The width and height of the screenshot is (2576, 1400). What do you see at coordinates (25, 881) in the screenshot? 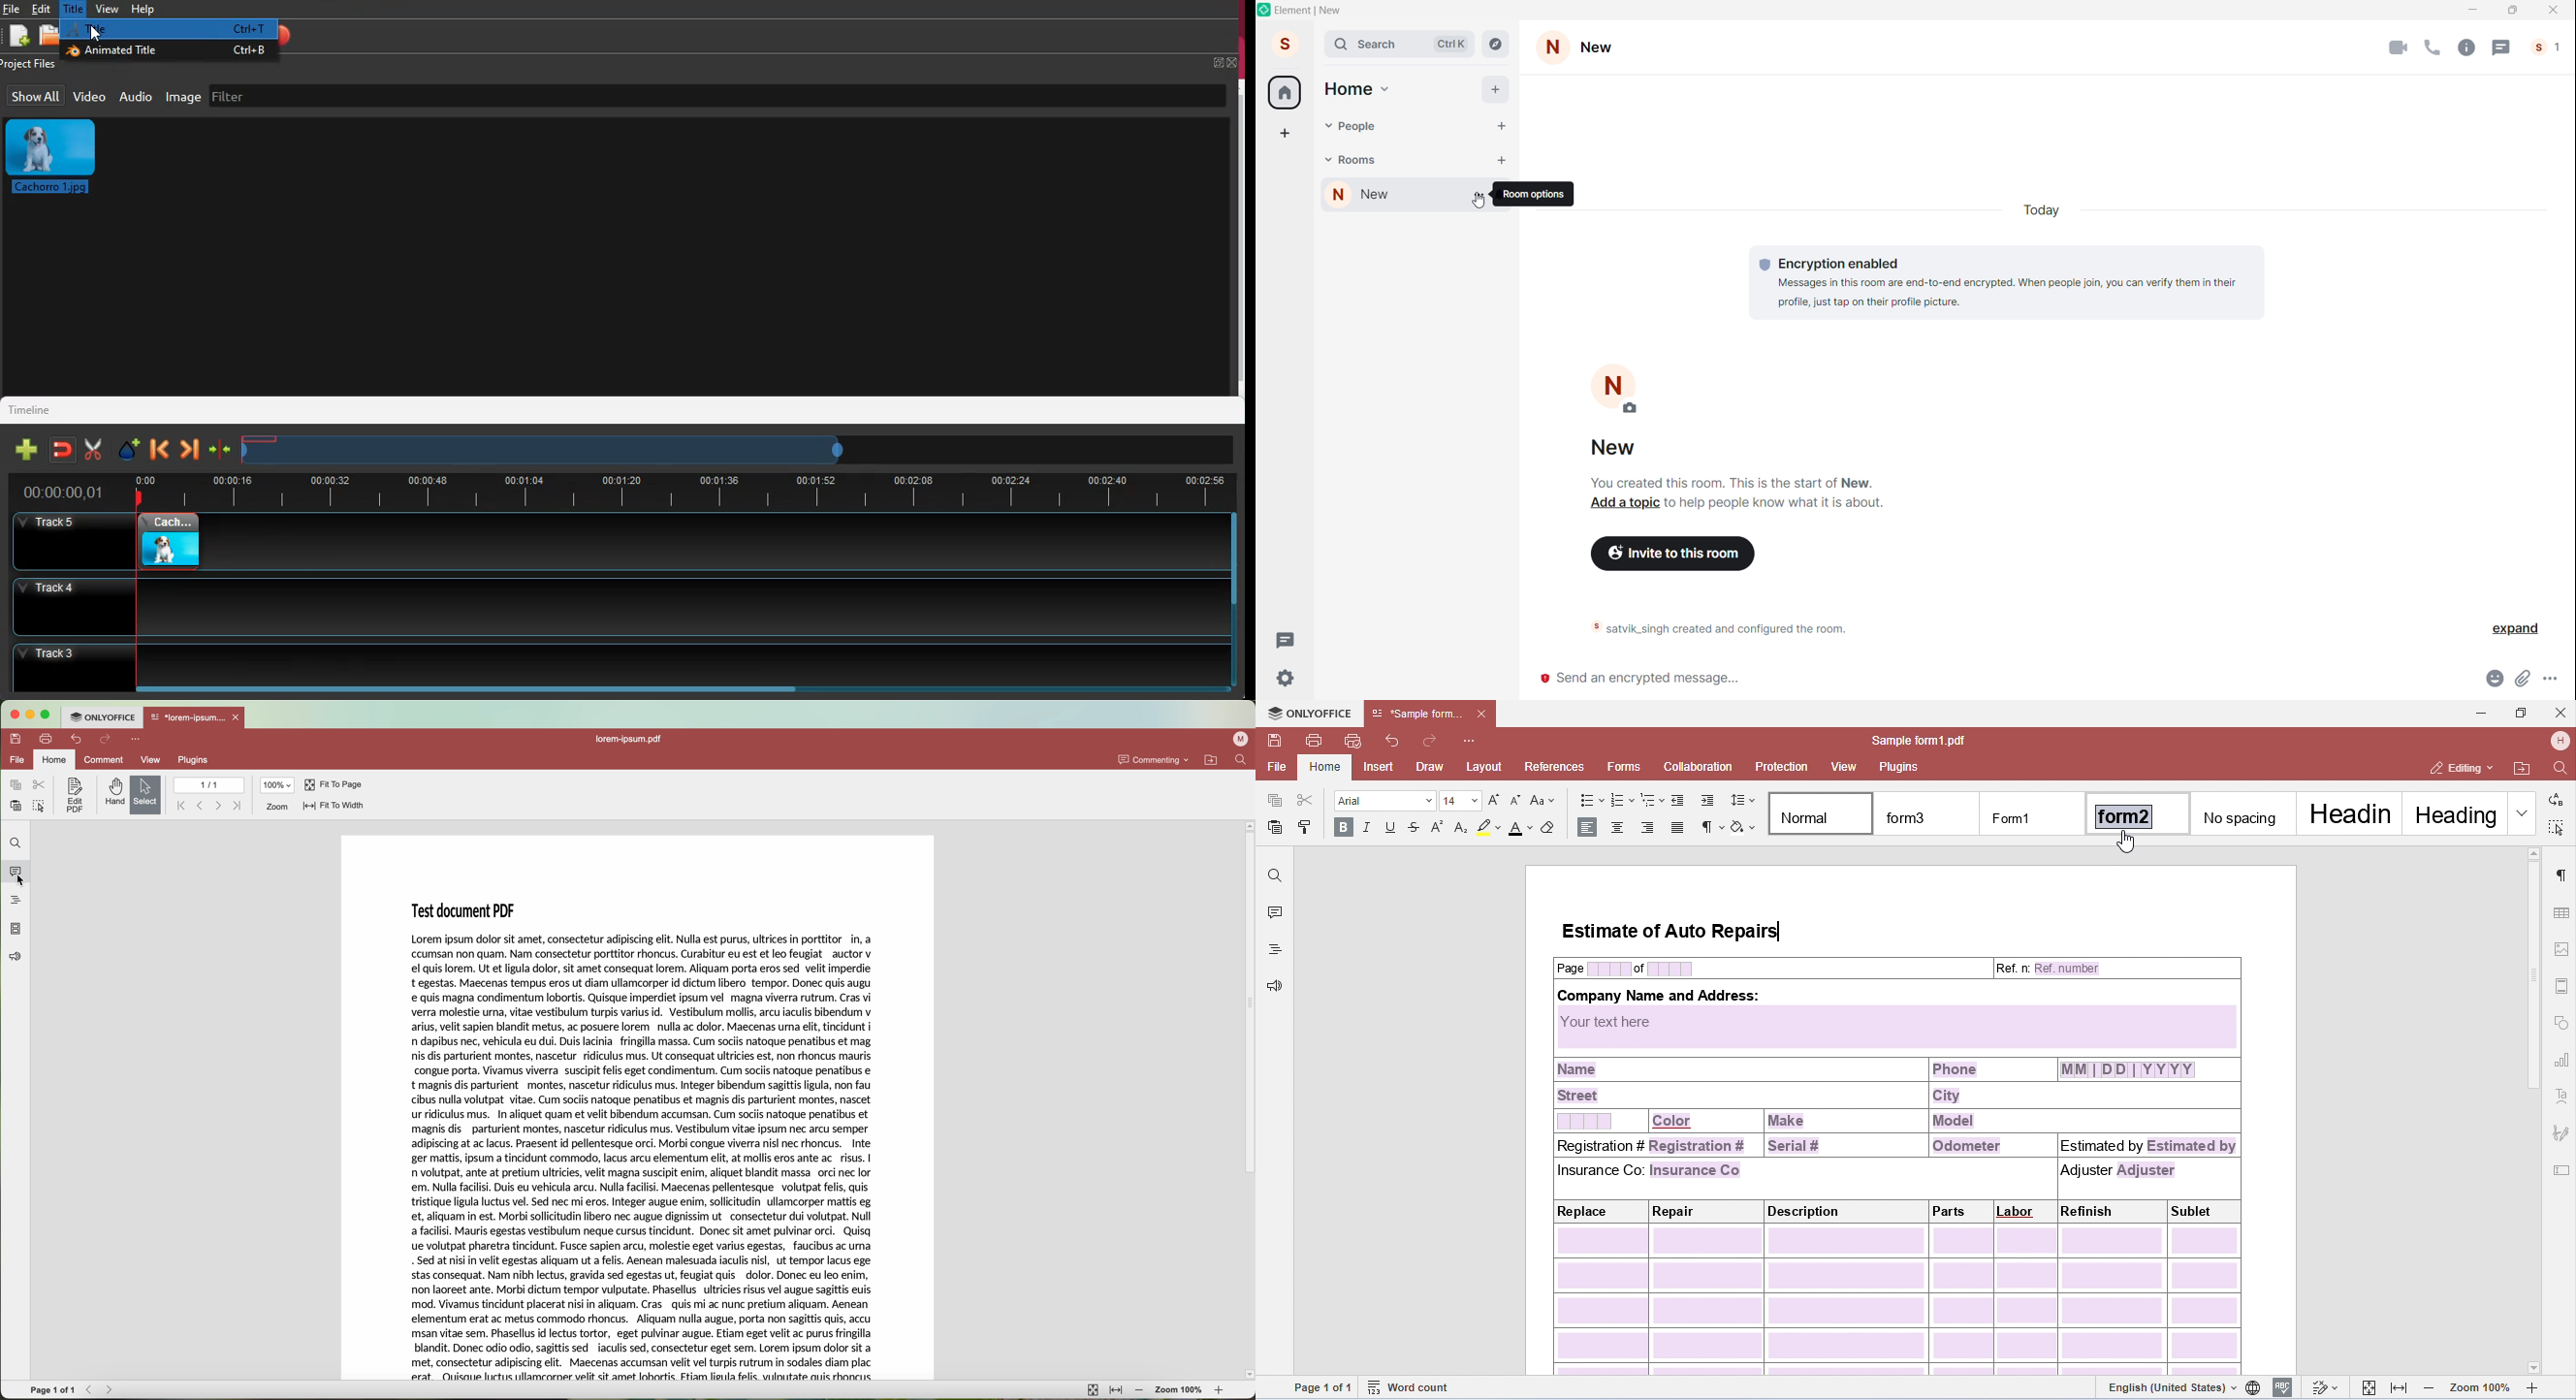
I see `cursor` at bounding box center [25, 881].